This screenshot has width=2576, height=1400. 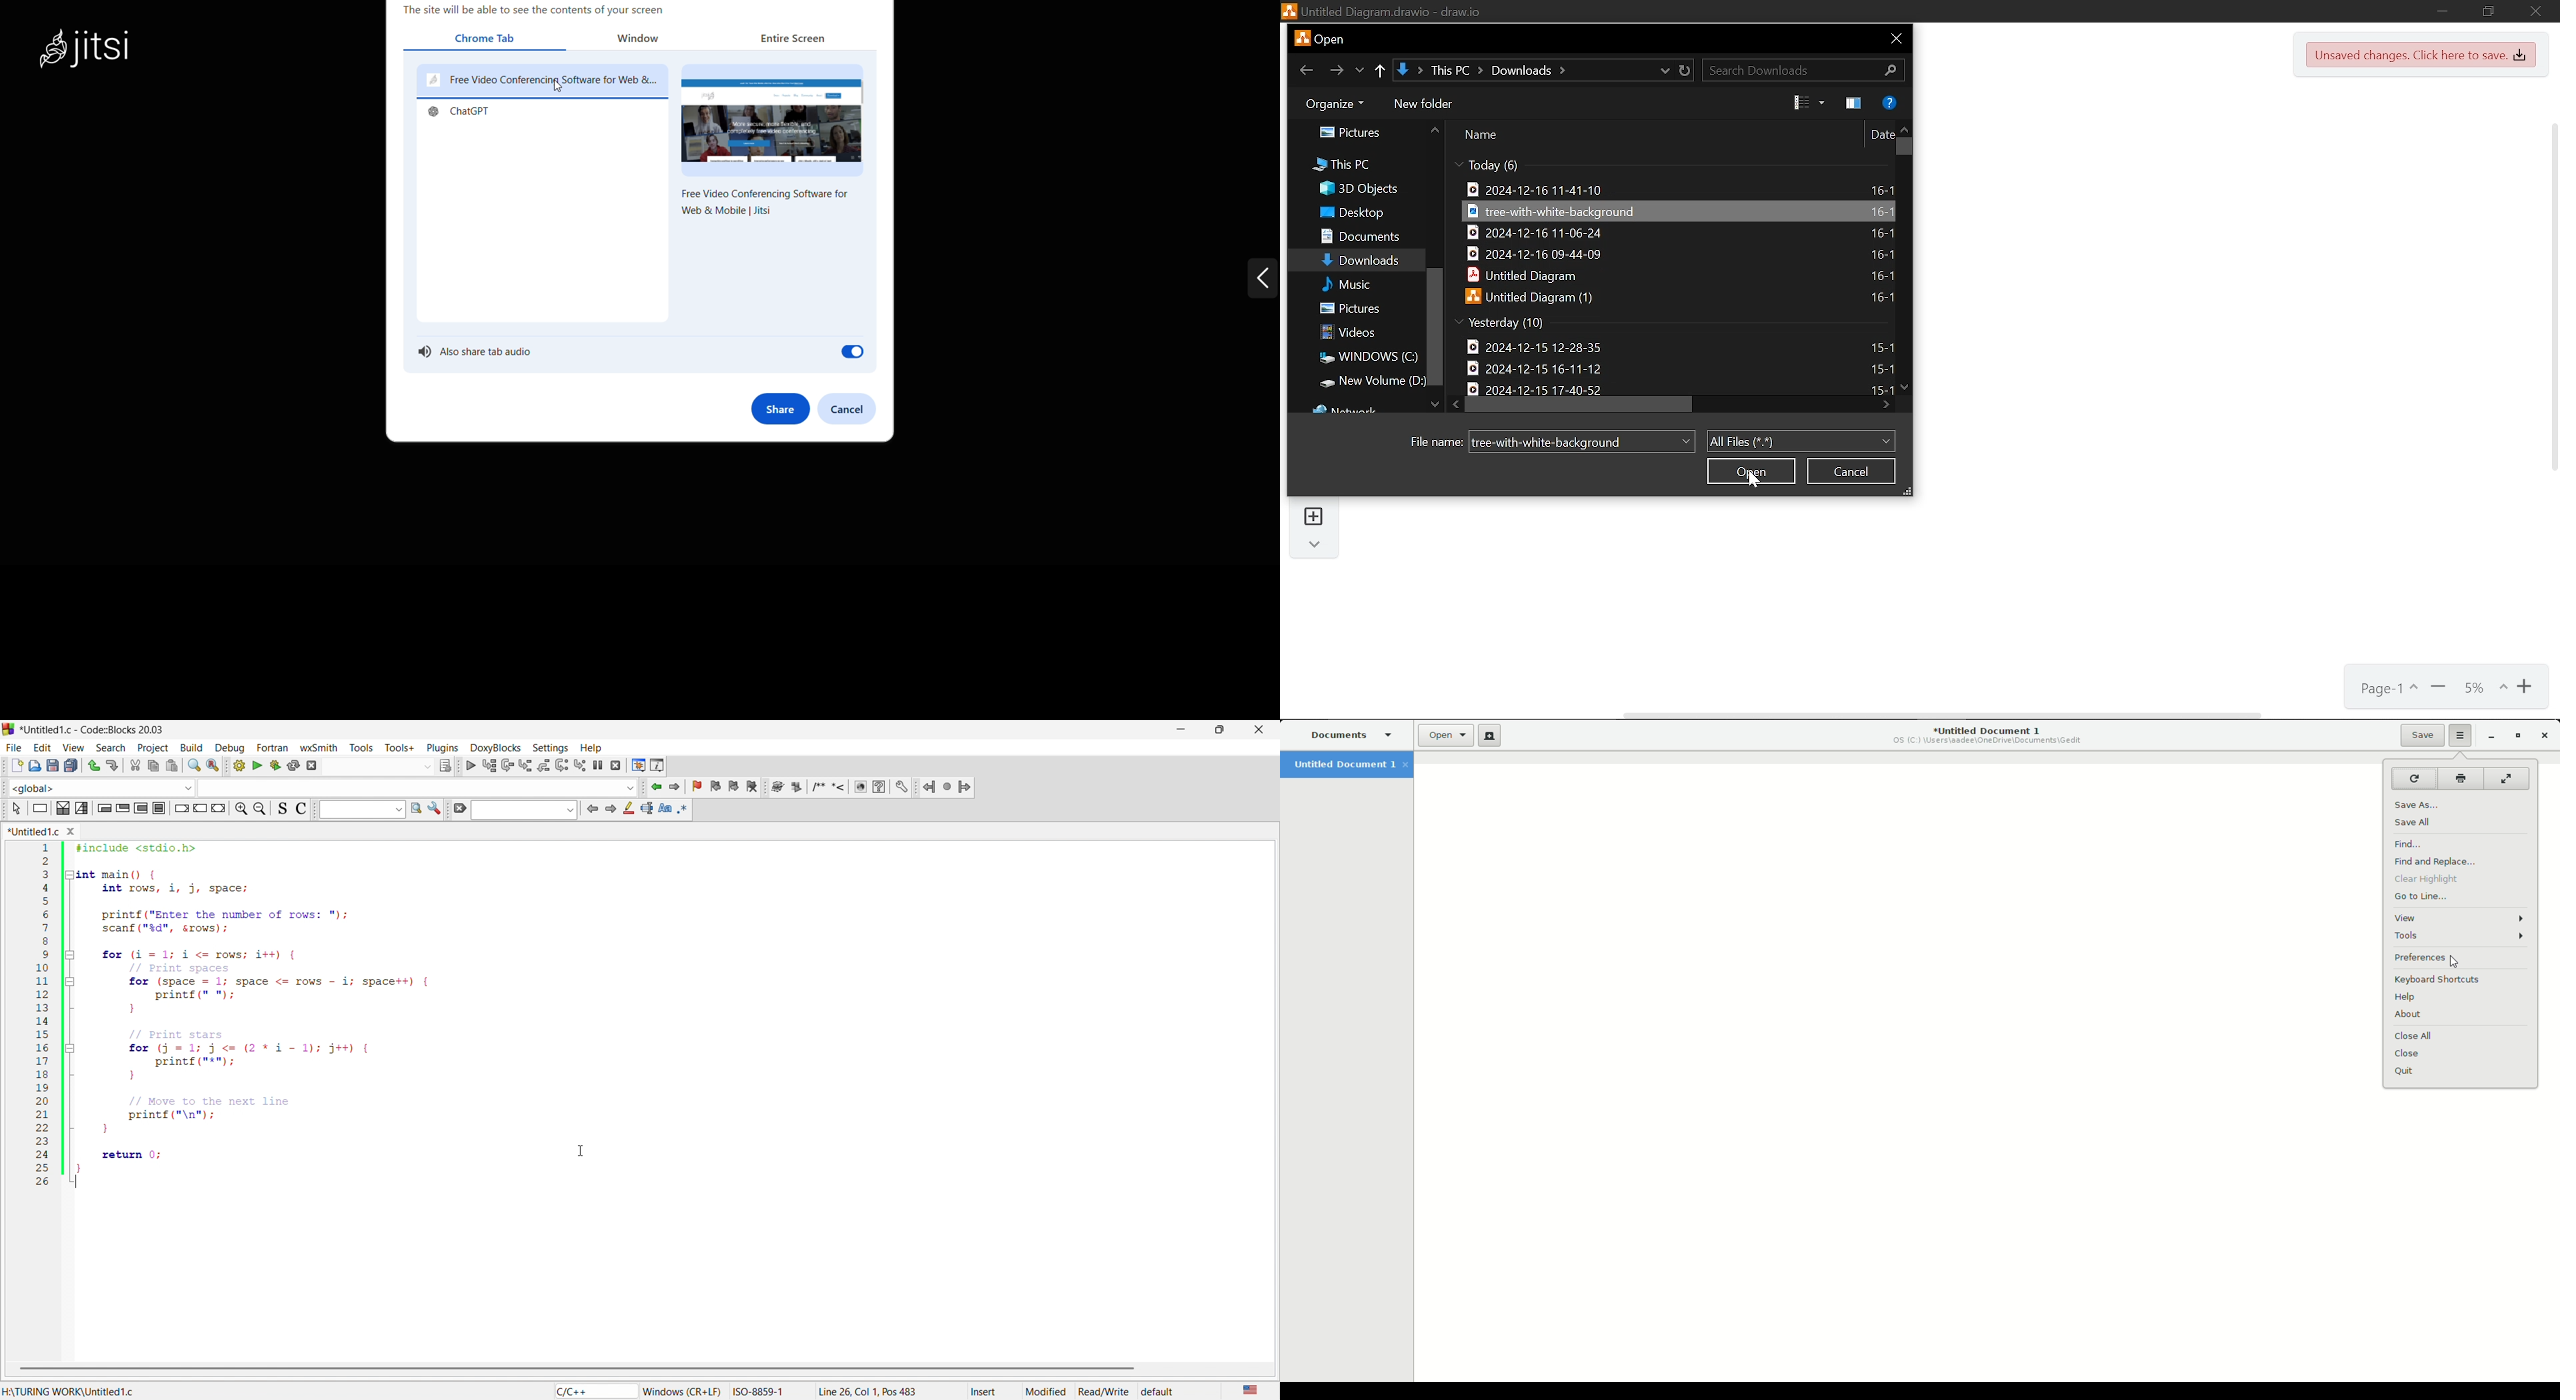 What do you see at coordinates (1857, 104) in the screenshot?
I see `show the perview pane` at bounding box center [1857, 104].